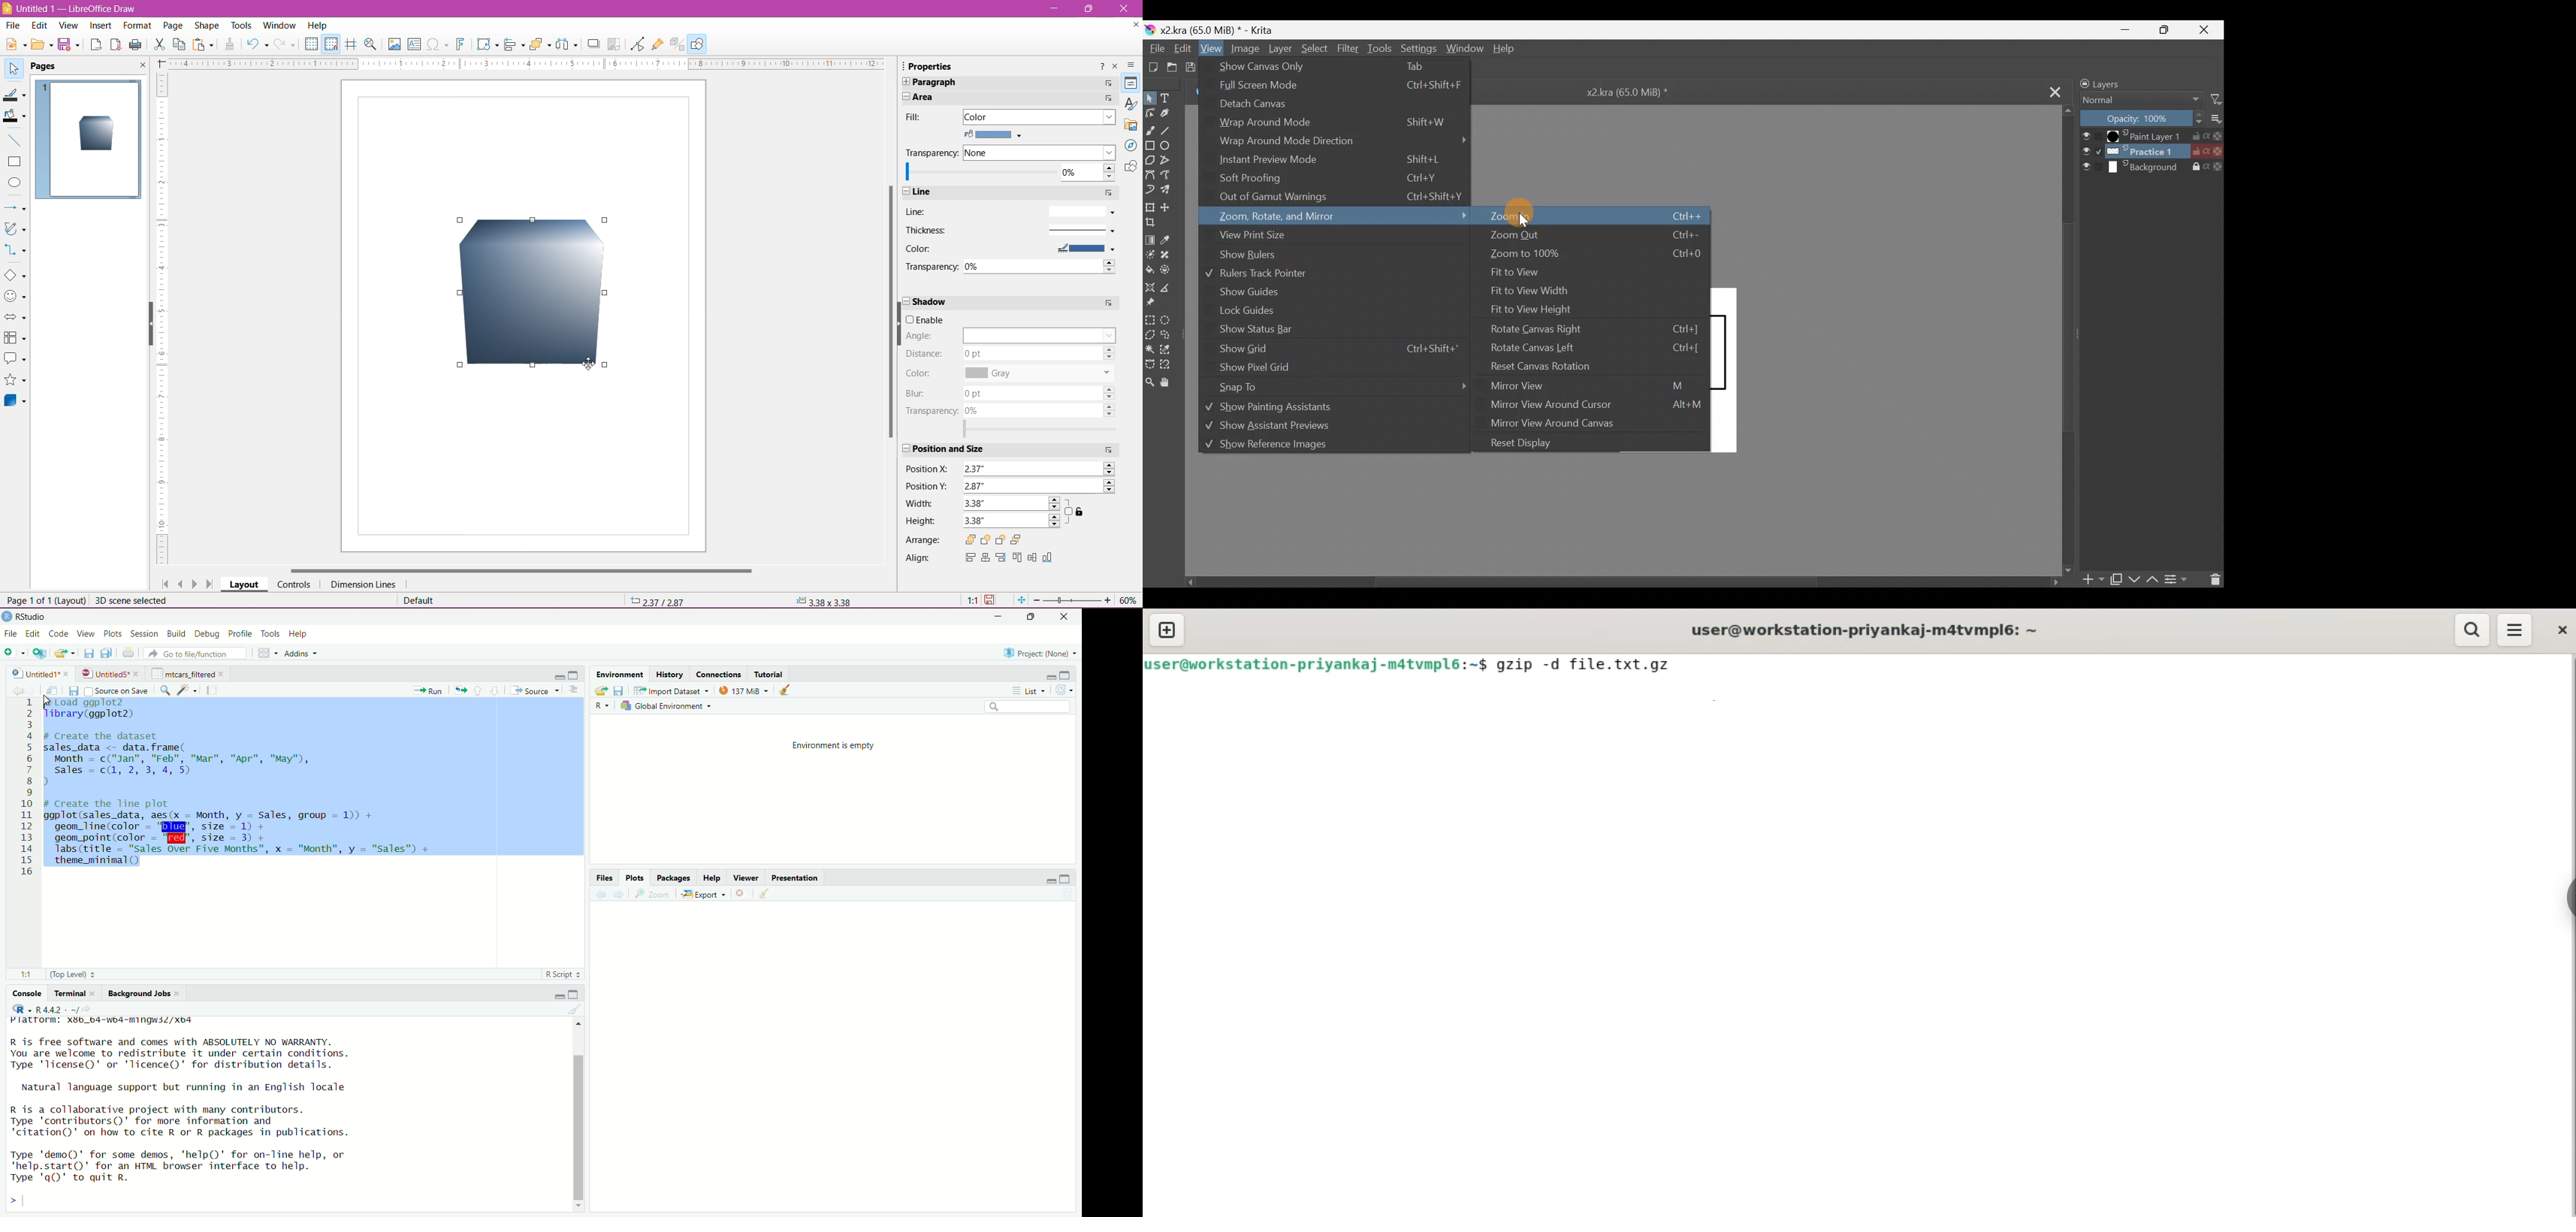  Describe the element at coordinates (1015, 503) in the screenshot. I see `Emter a width for the selected object` at that location.